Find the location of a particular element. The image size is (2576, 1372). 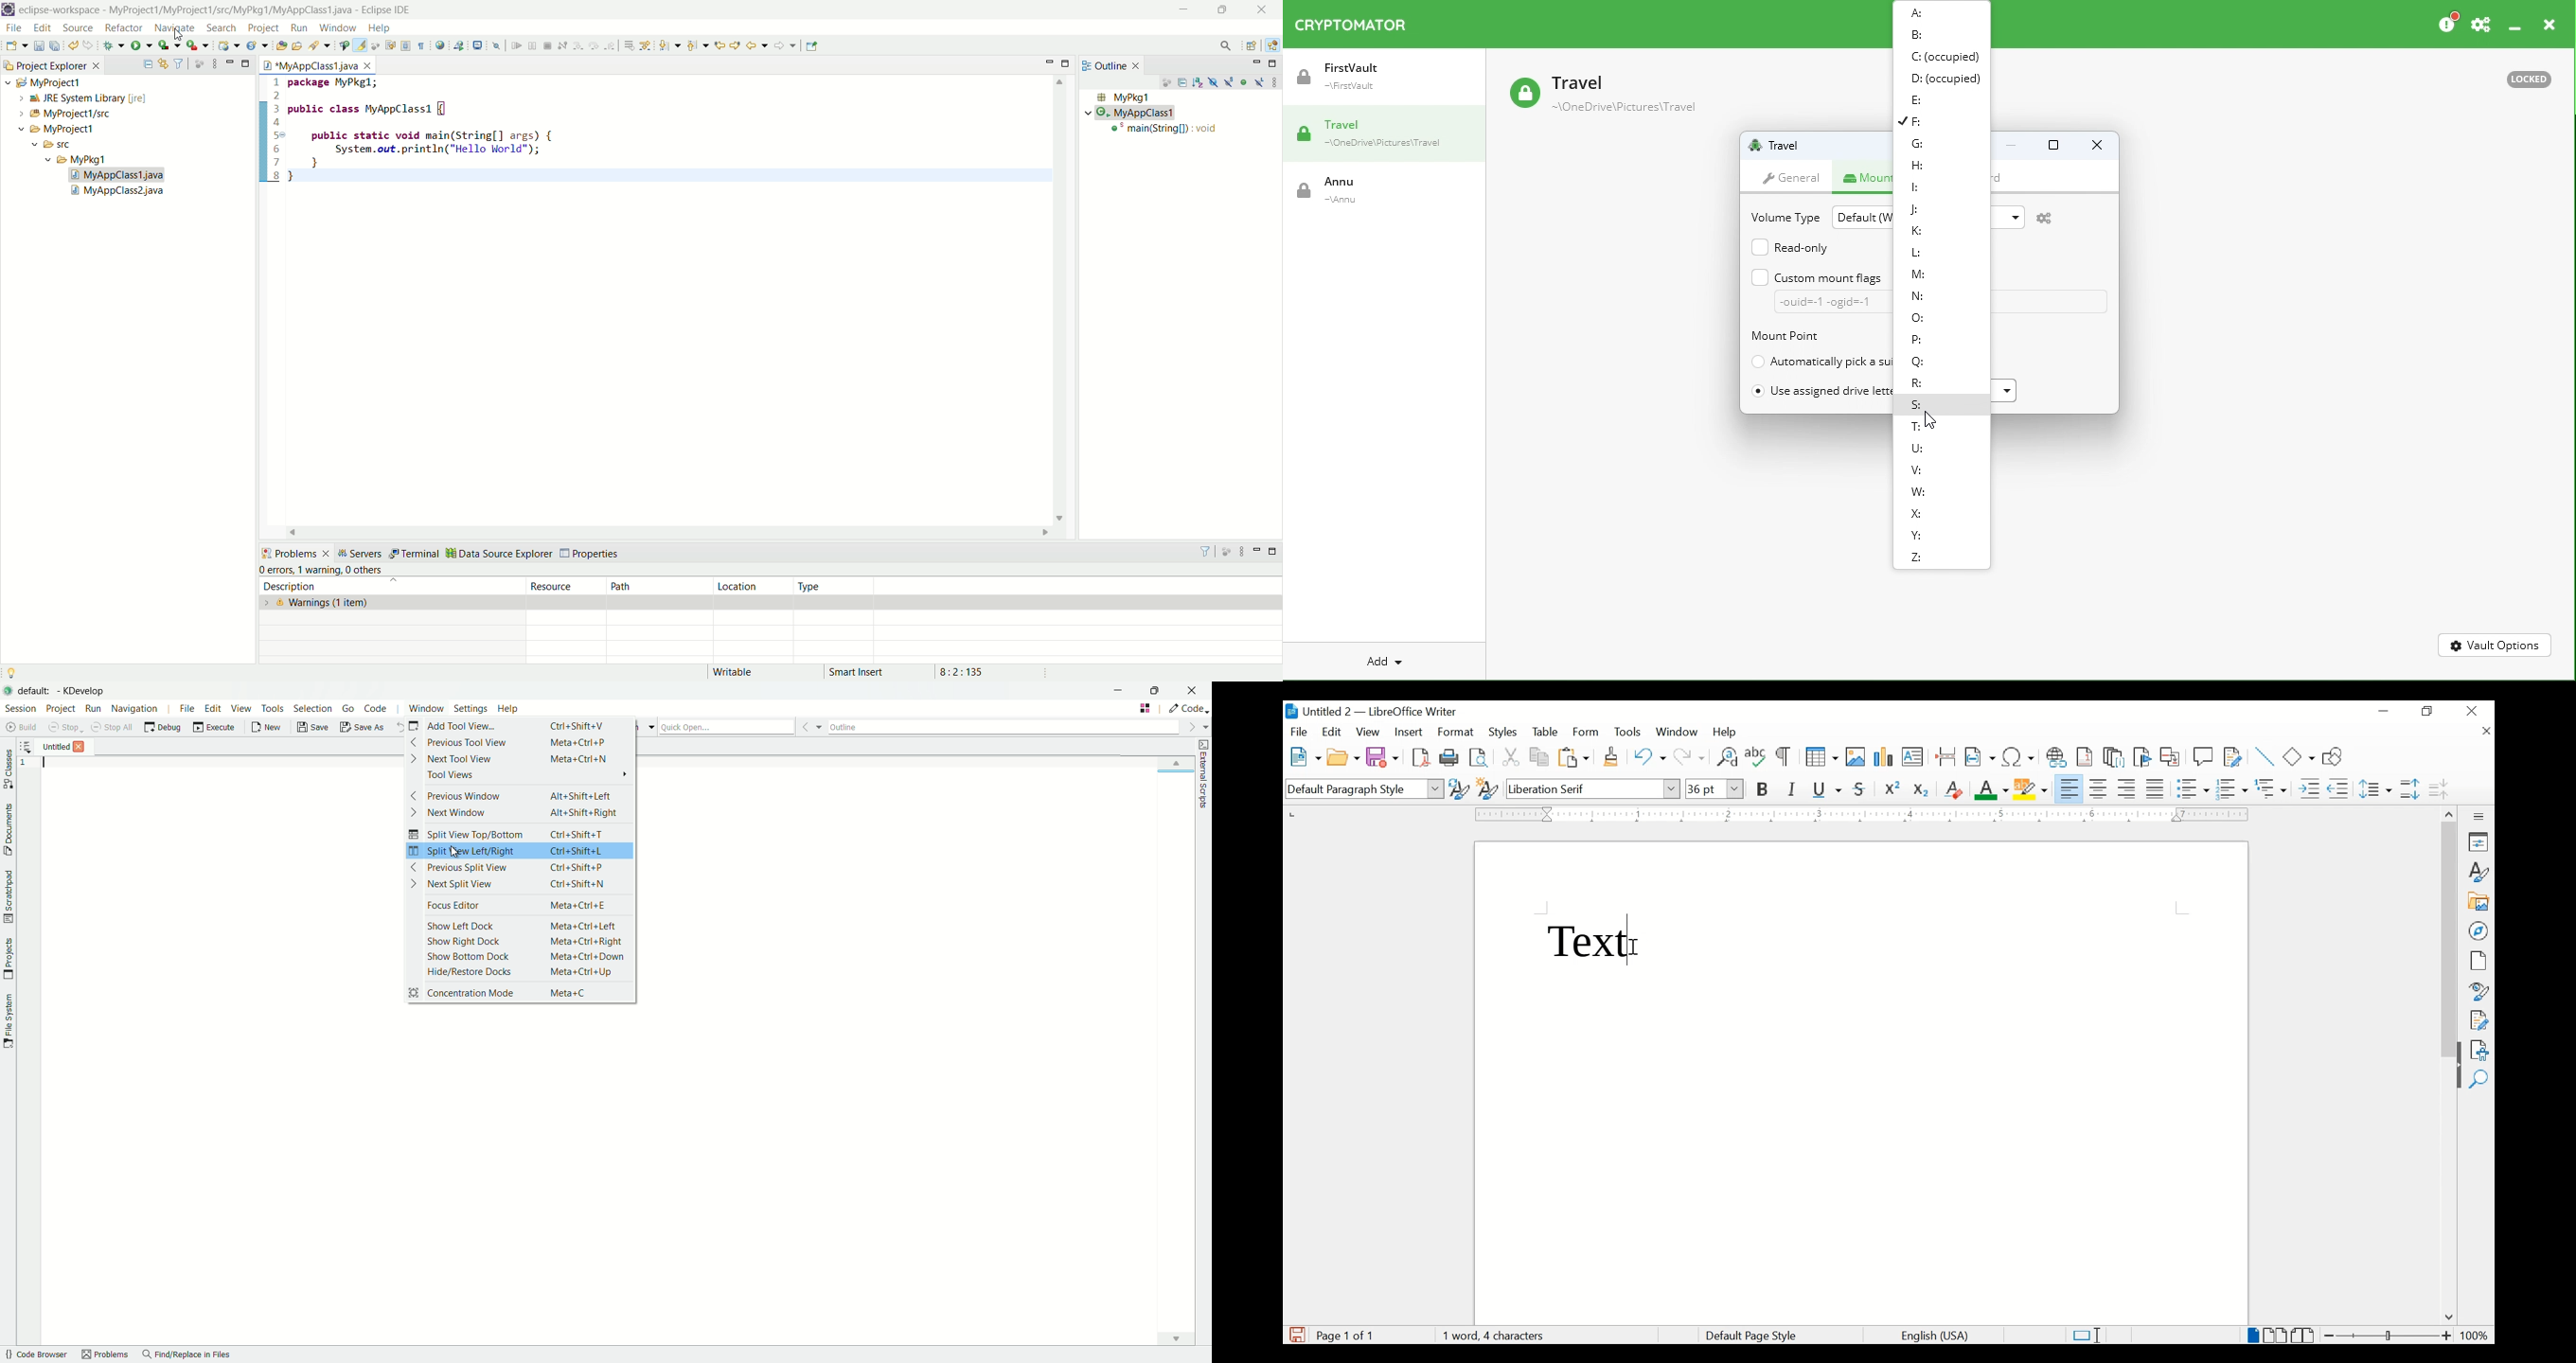

show track changes functions is located at coordinates (2233, 756).